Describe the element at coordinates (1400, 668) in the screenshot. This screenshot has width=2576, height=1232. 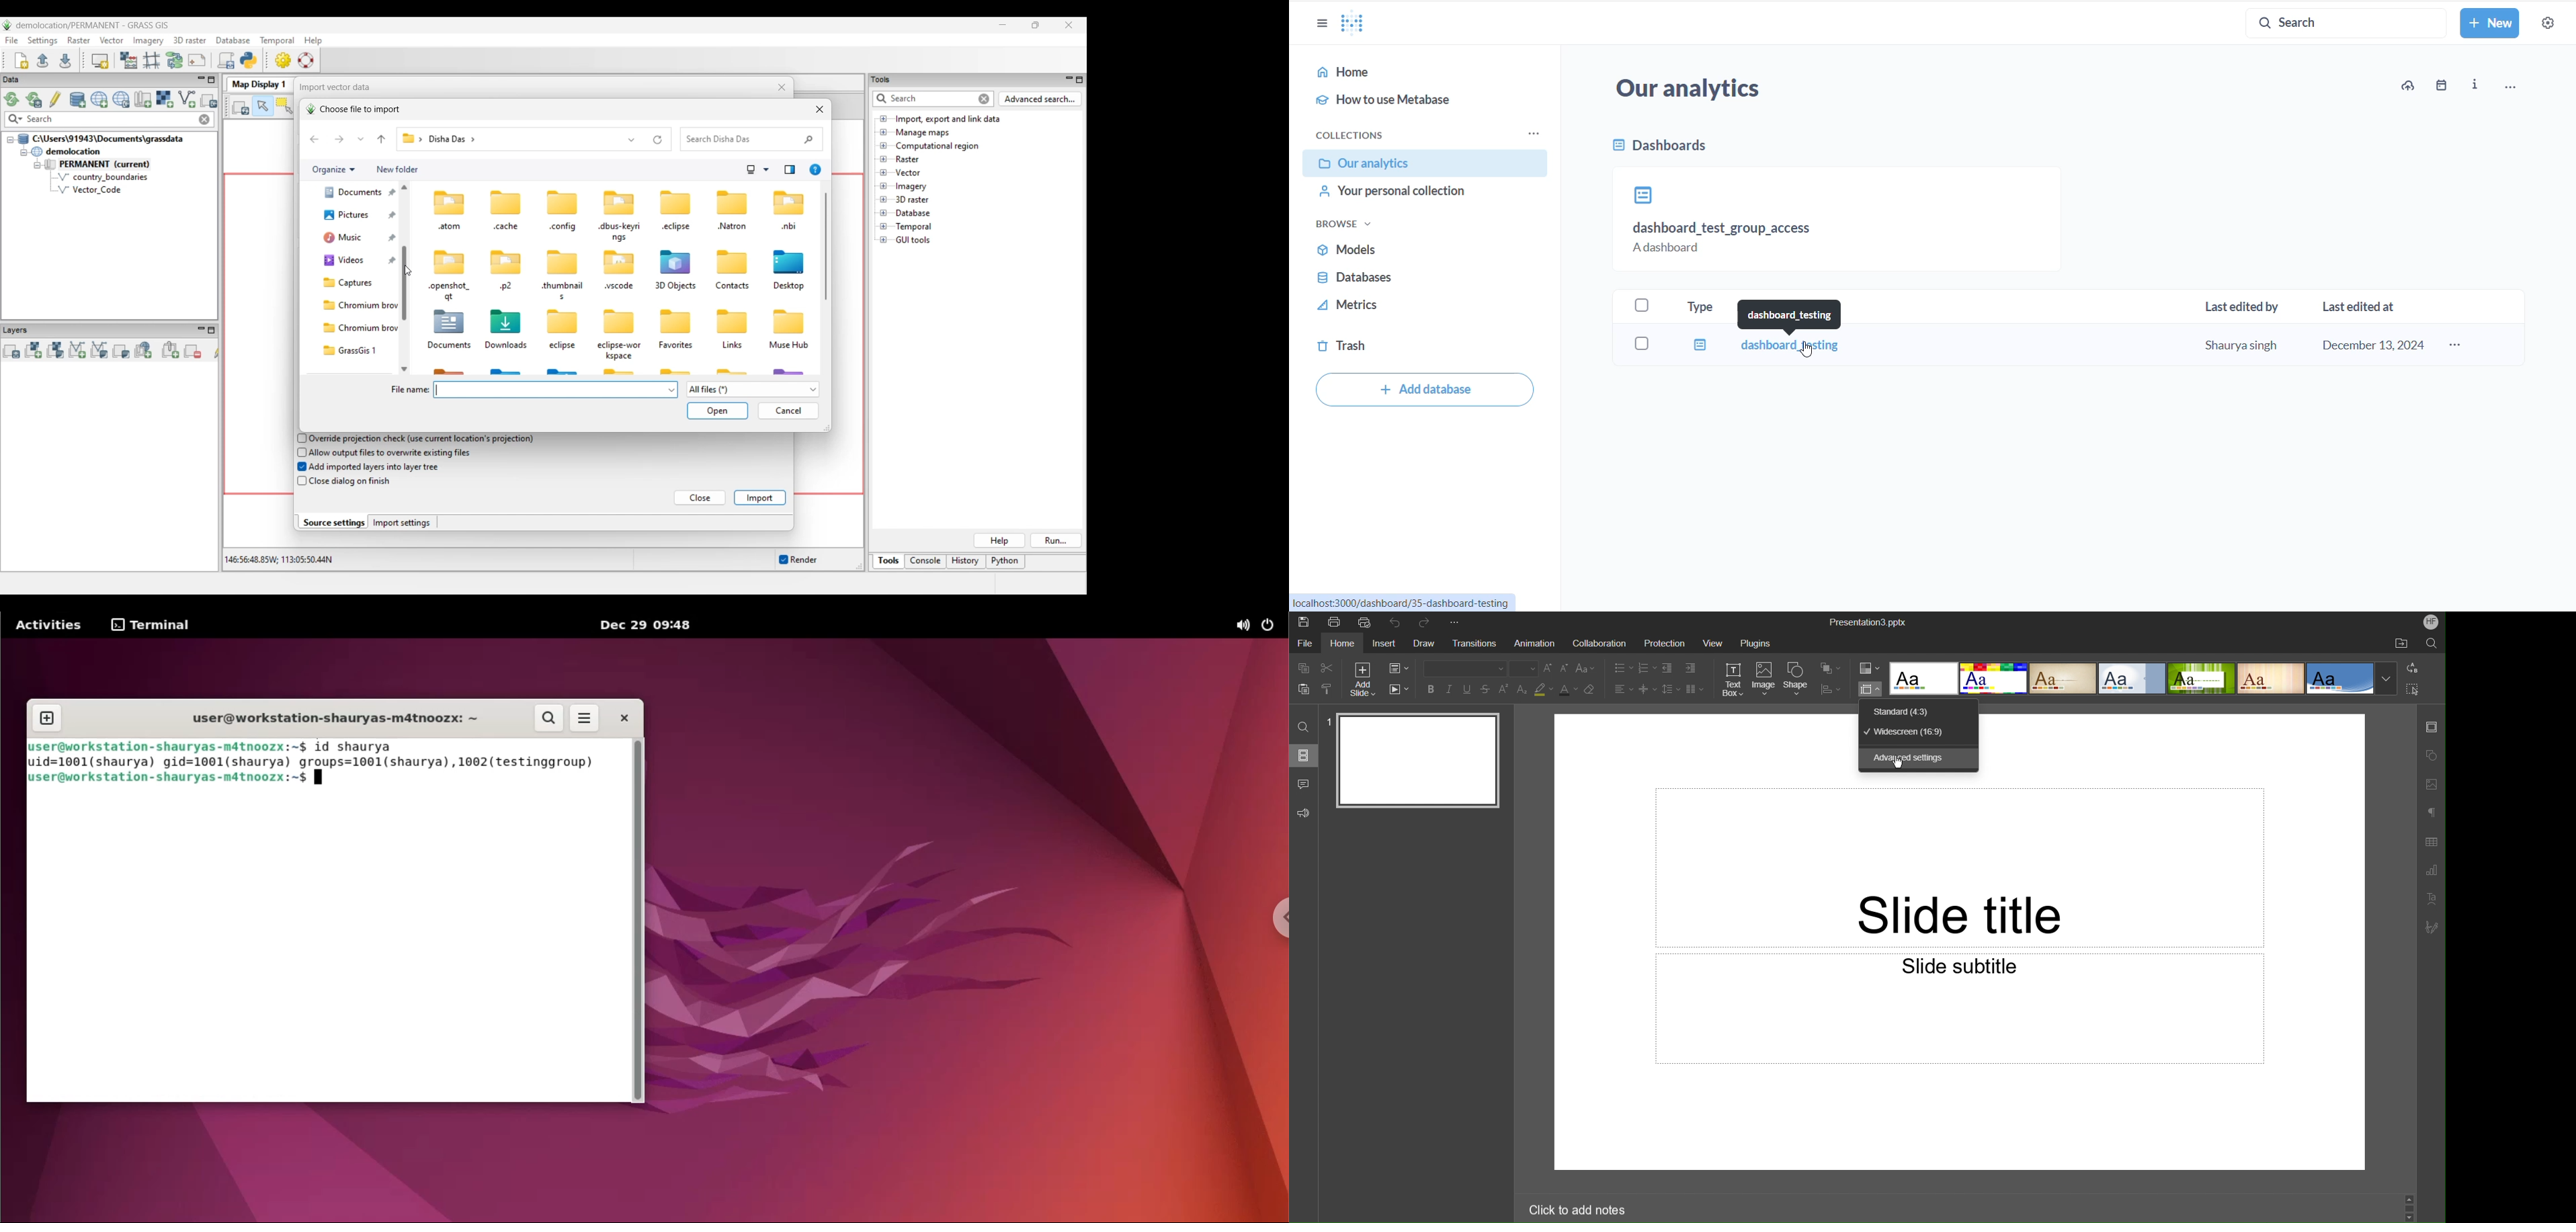
I see `Change Slide Layout` at that location.